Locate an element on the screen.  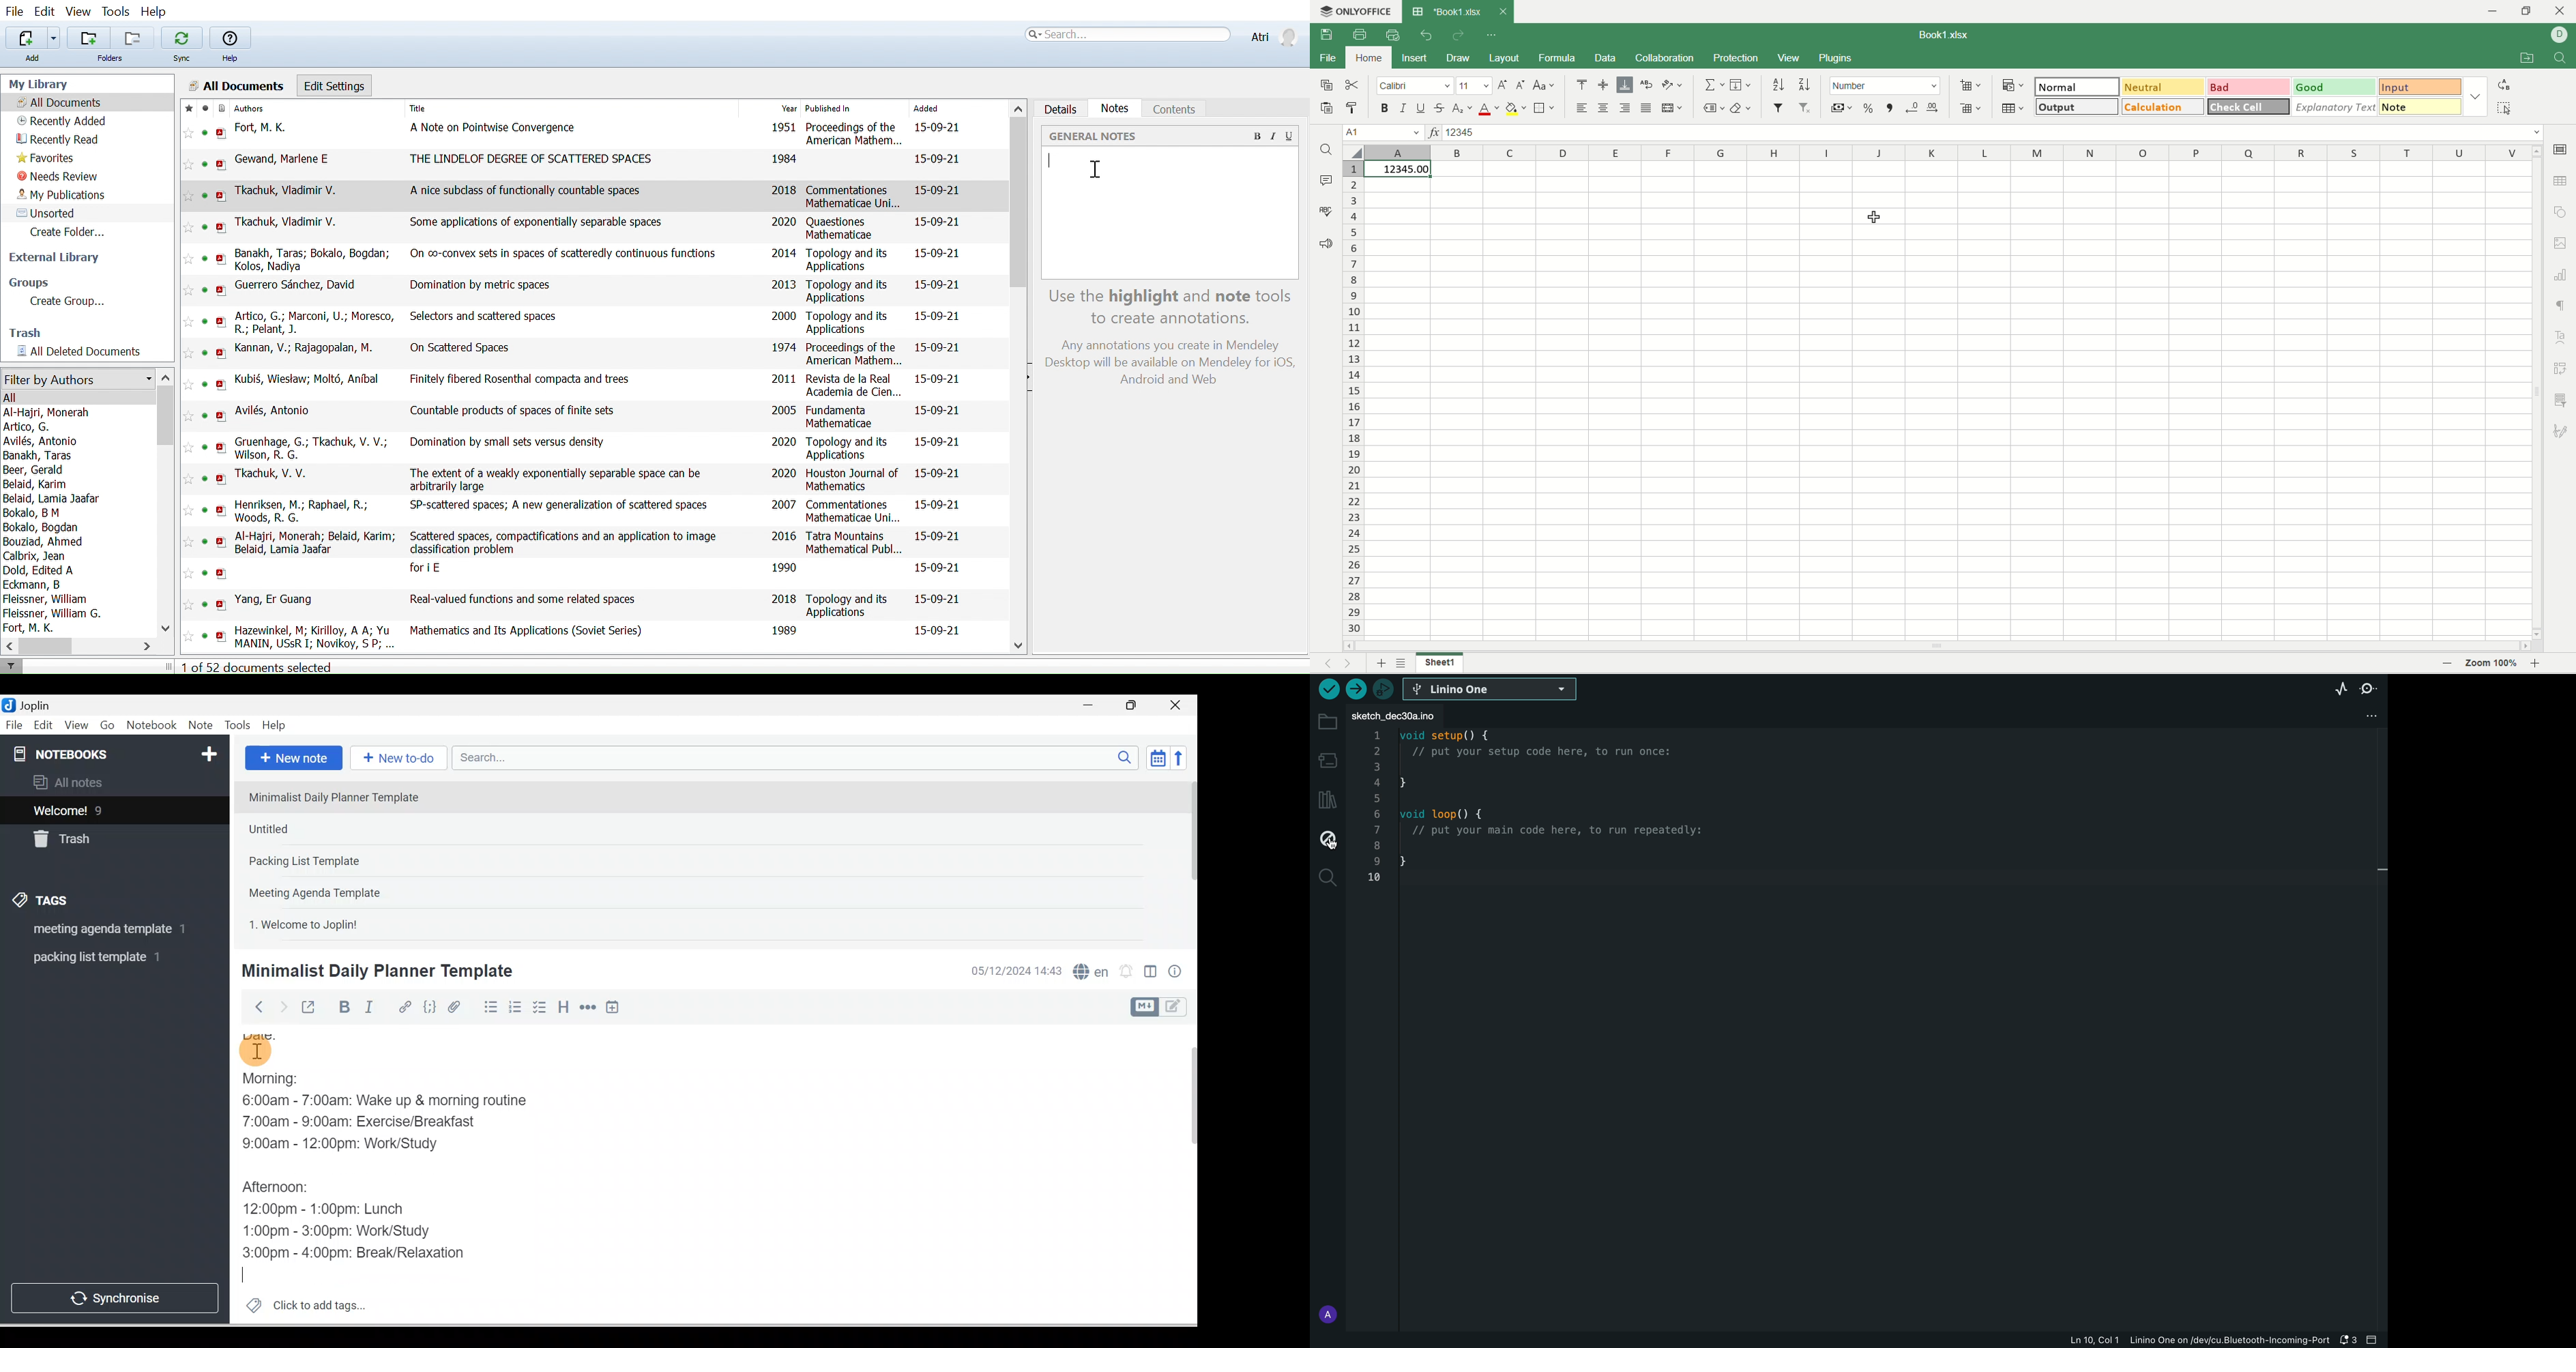
Edit is located at coordinates (44, 726).